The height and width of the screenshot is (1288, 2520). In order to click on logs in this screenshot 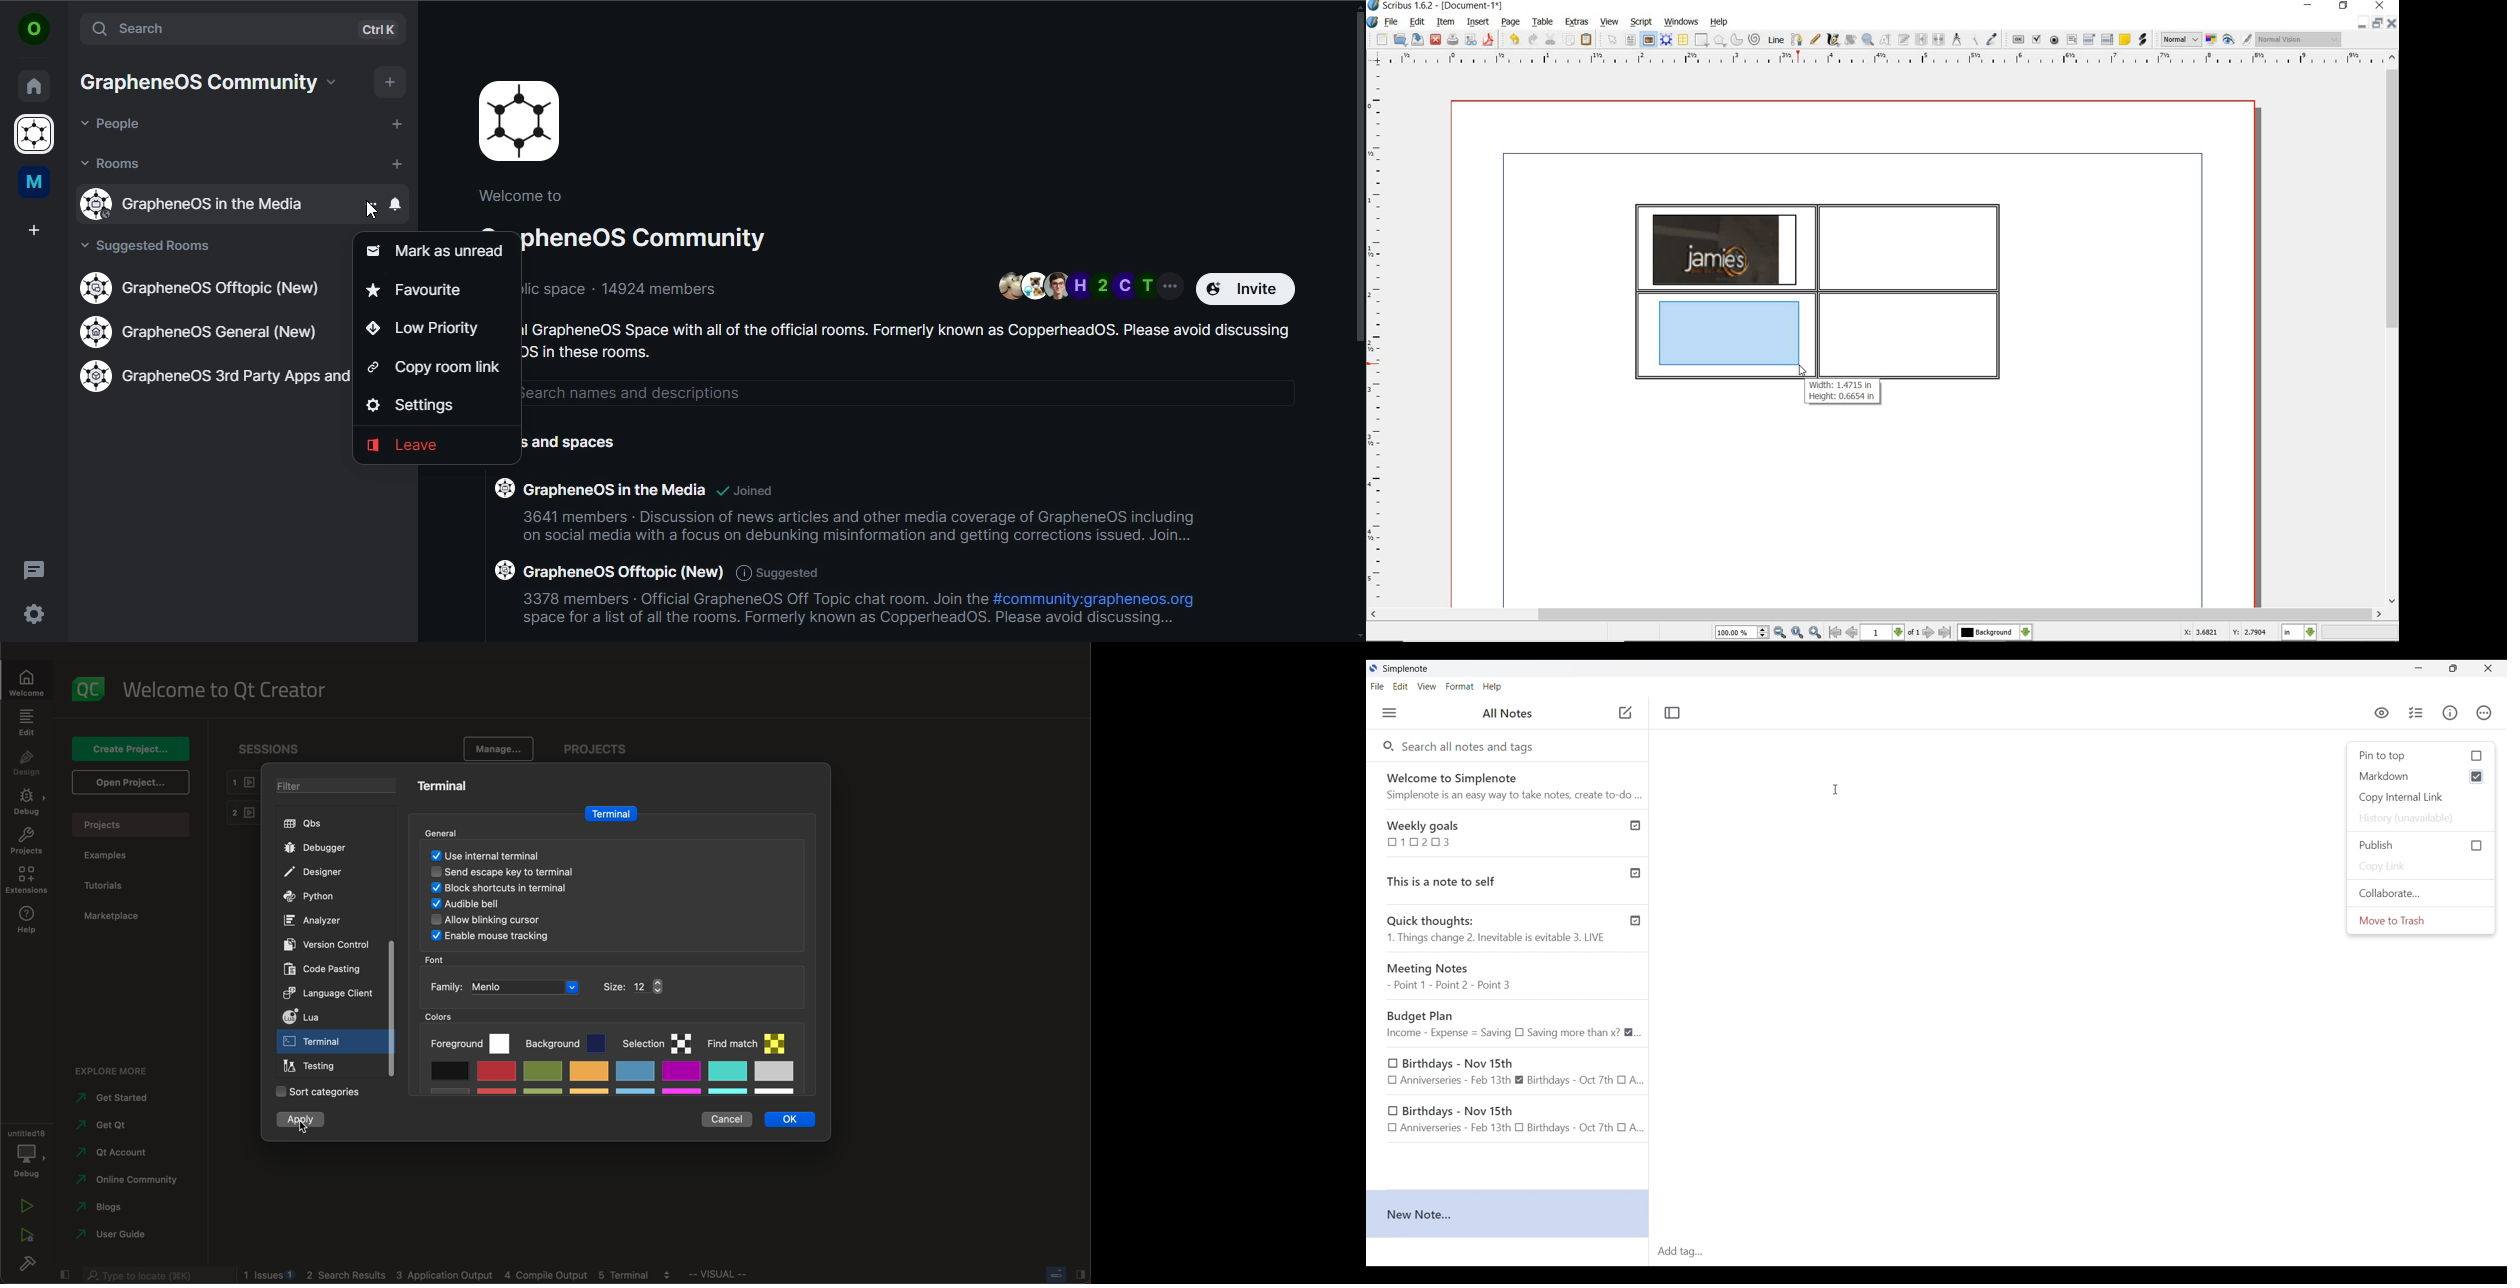, I will do `click(462, 1277)`.